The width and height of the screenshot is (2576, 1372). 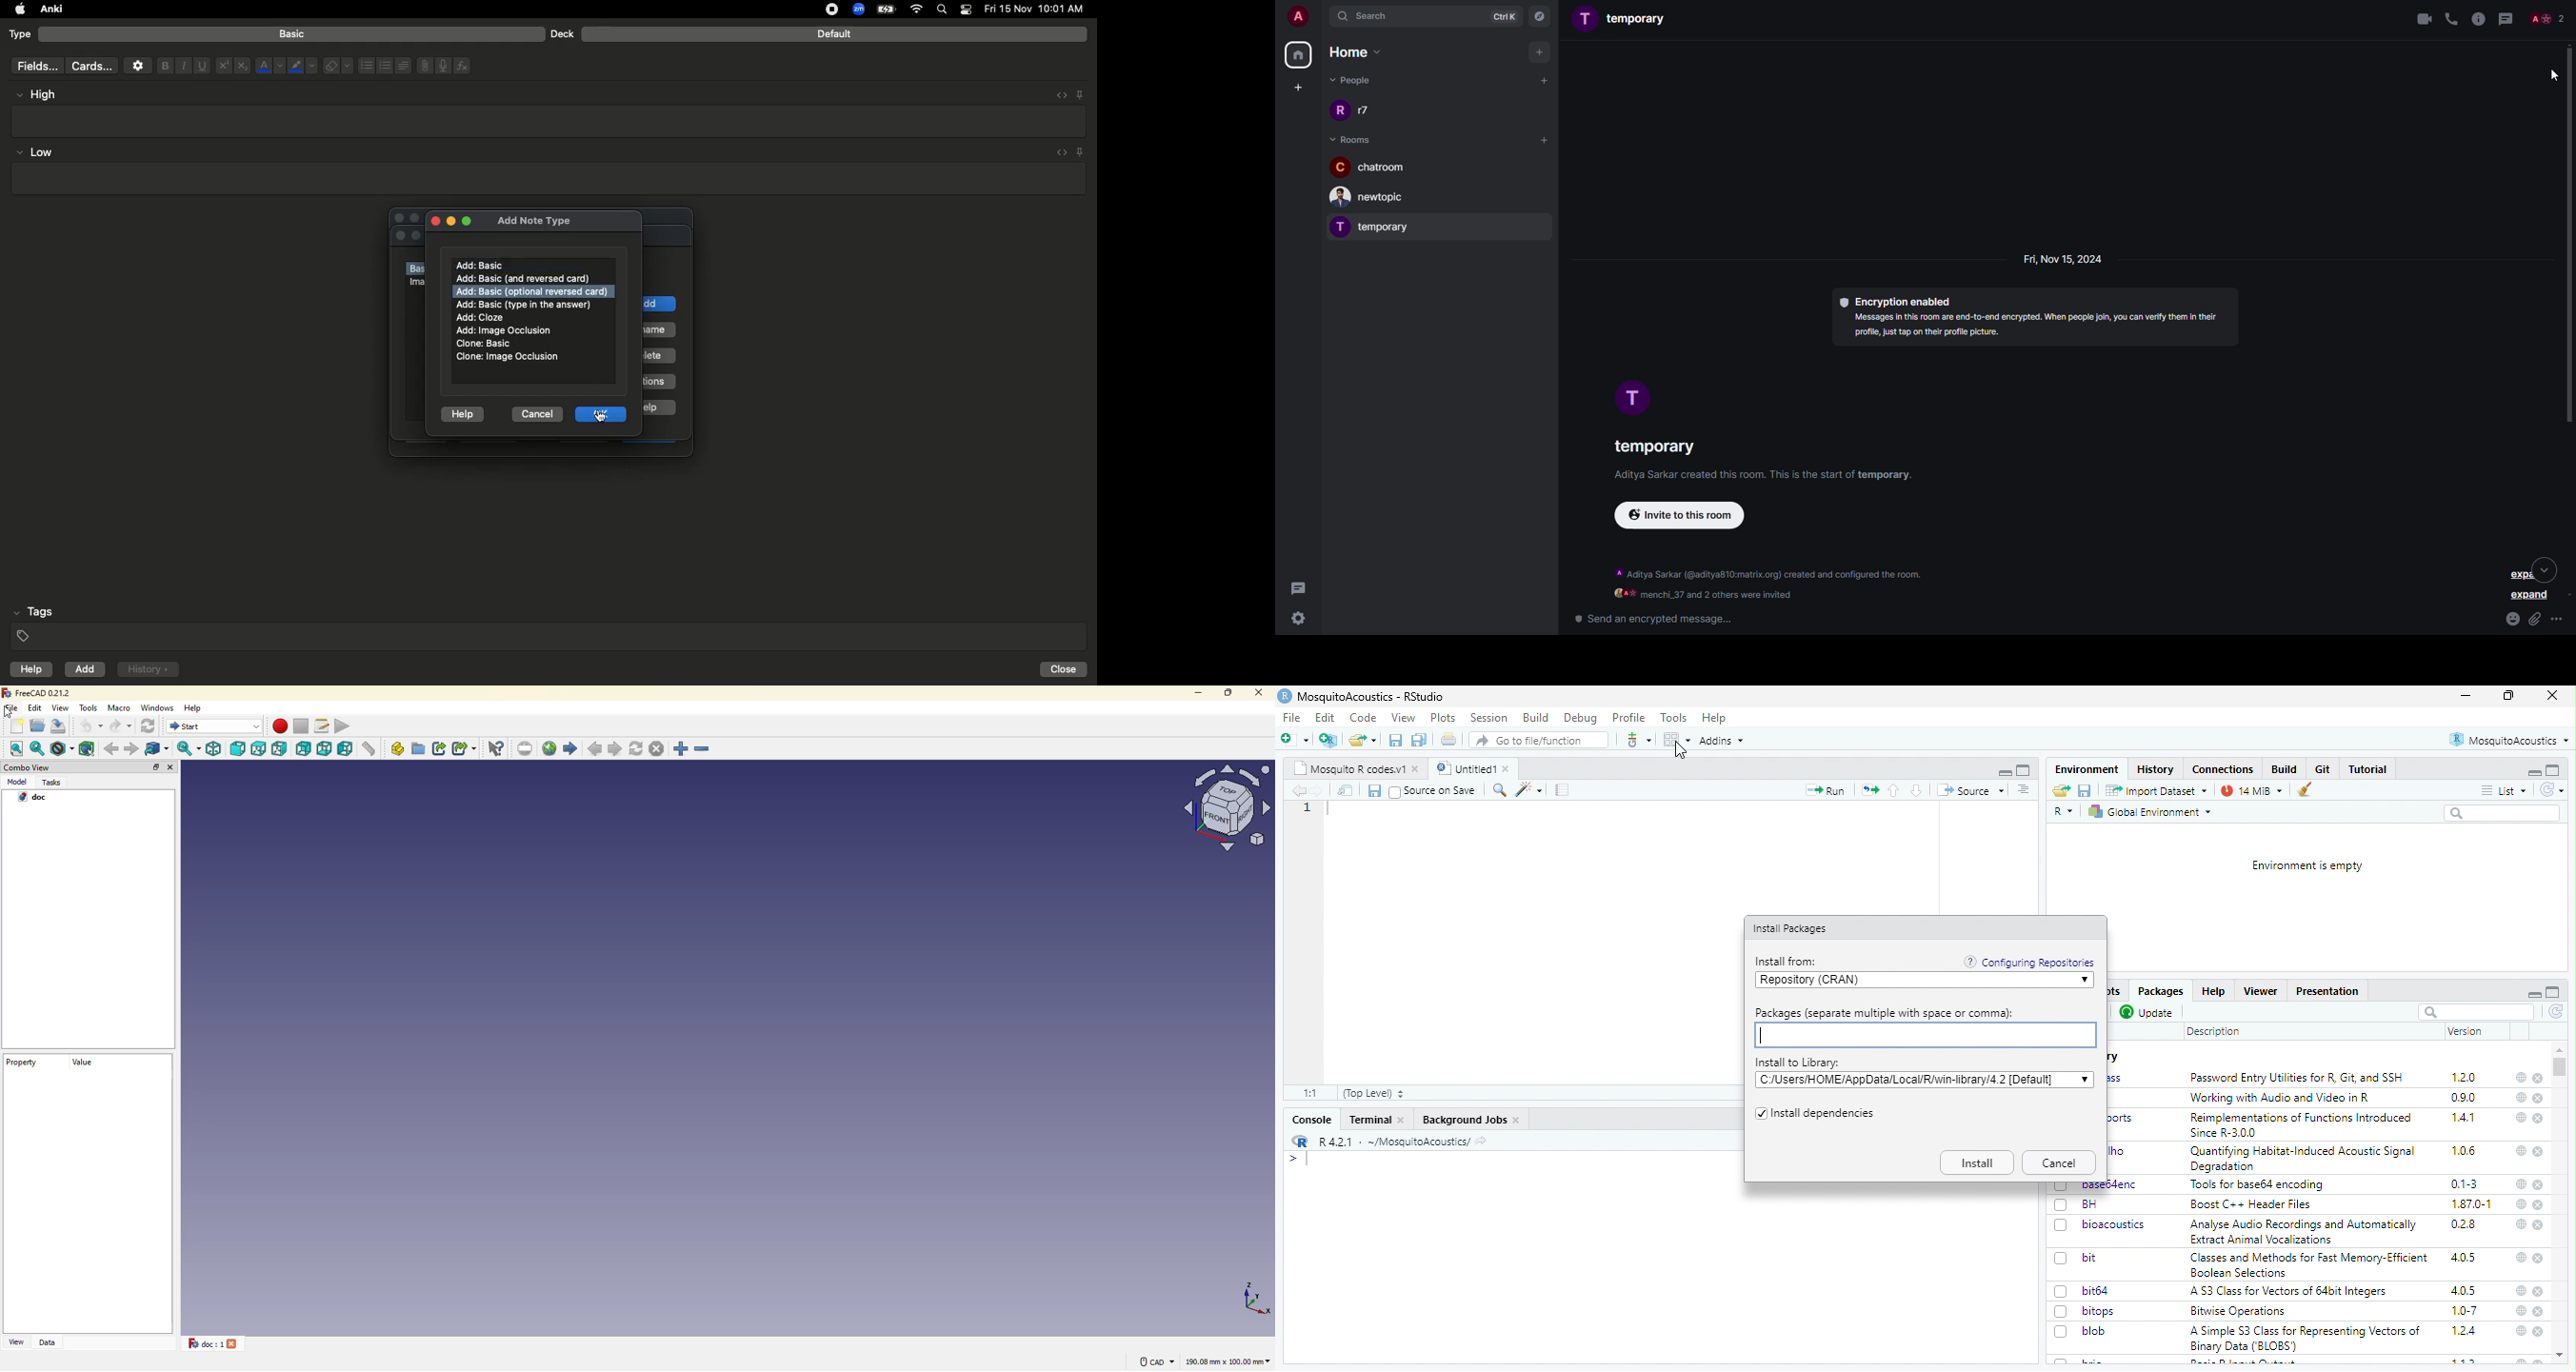 What do you see at coordinates (337, 66) in the screenshot?
I see `Eraser` at bounding box center [337, 66].